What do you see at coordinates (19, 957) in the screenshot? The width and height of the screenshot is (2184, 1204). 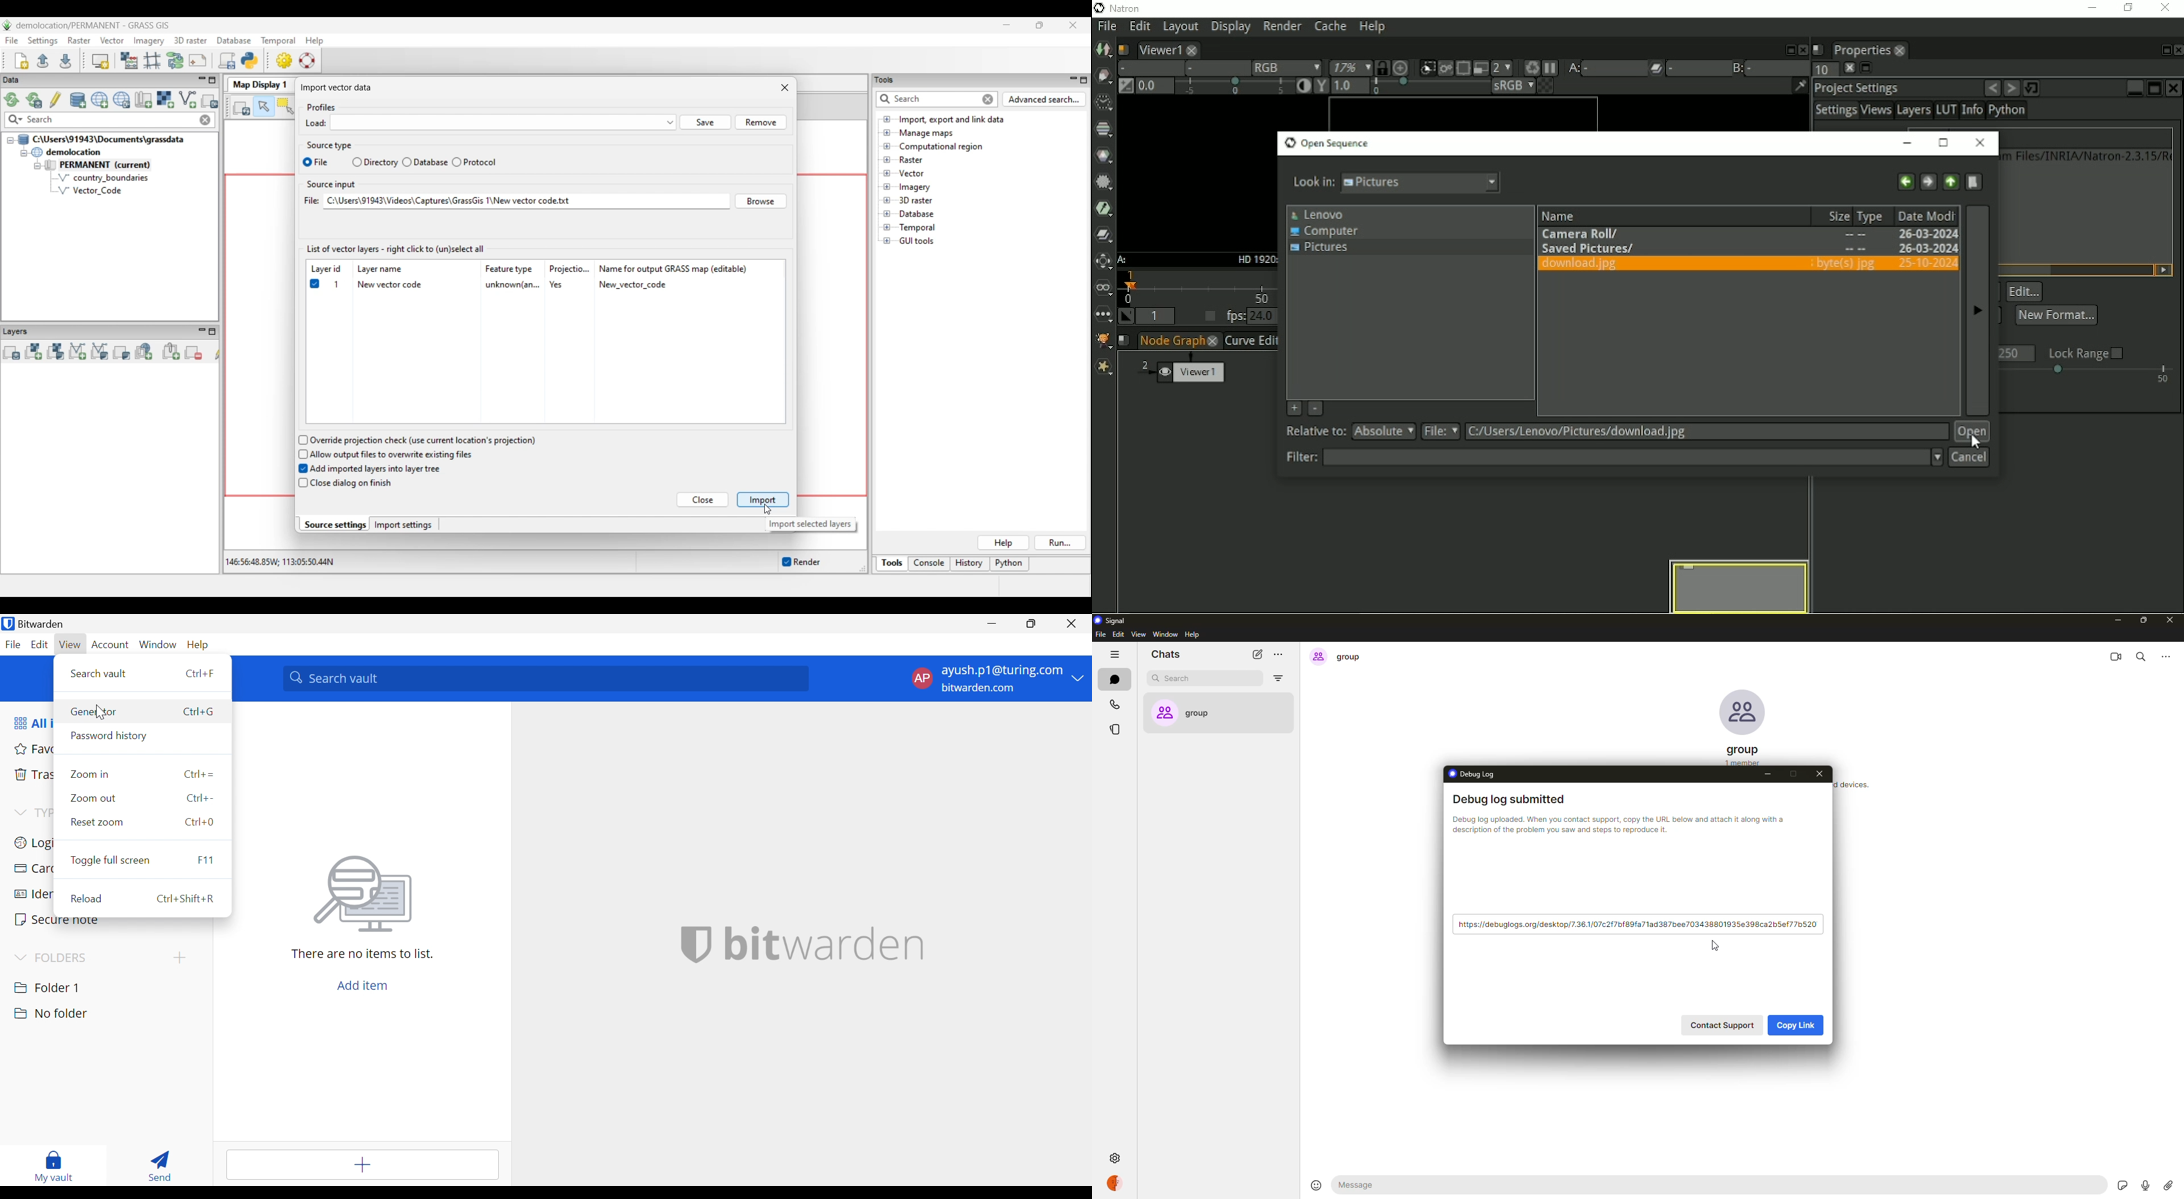 I see `Drop Down` at bounding box center [19, 957].